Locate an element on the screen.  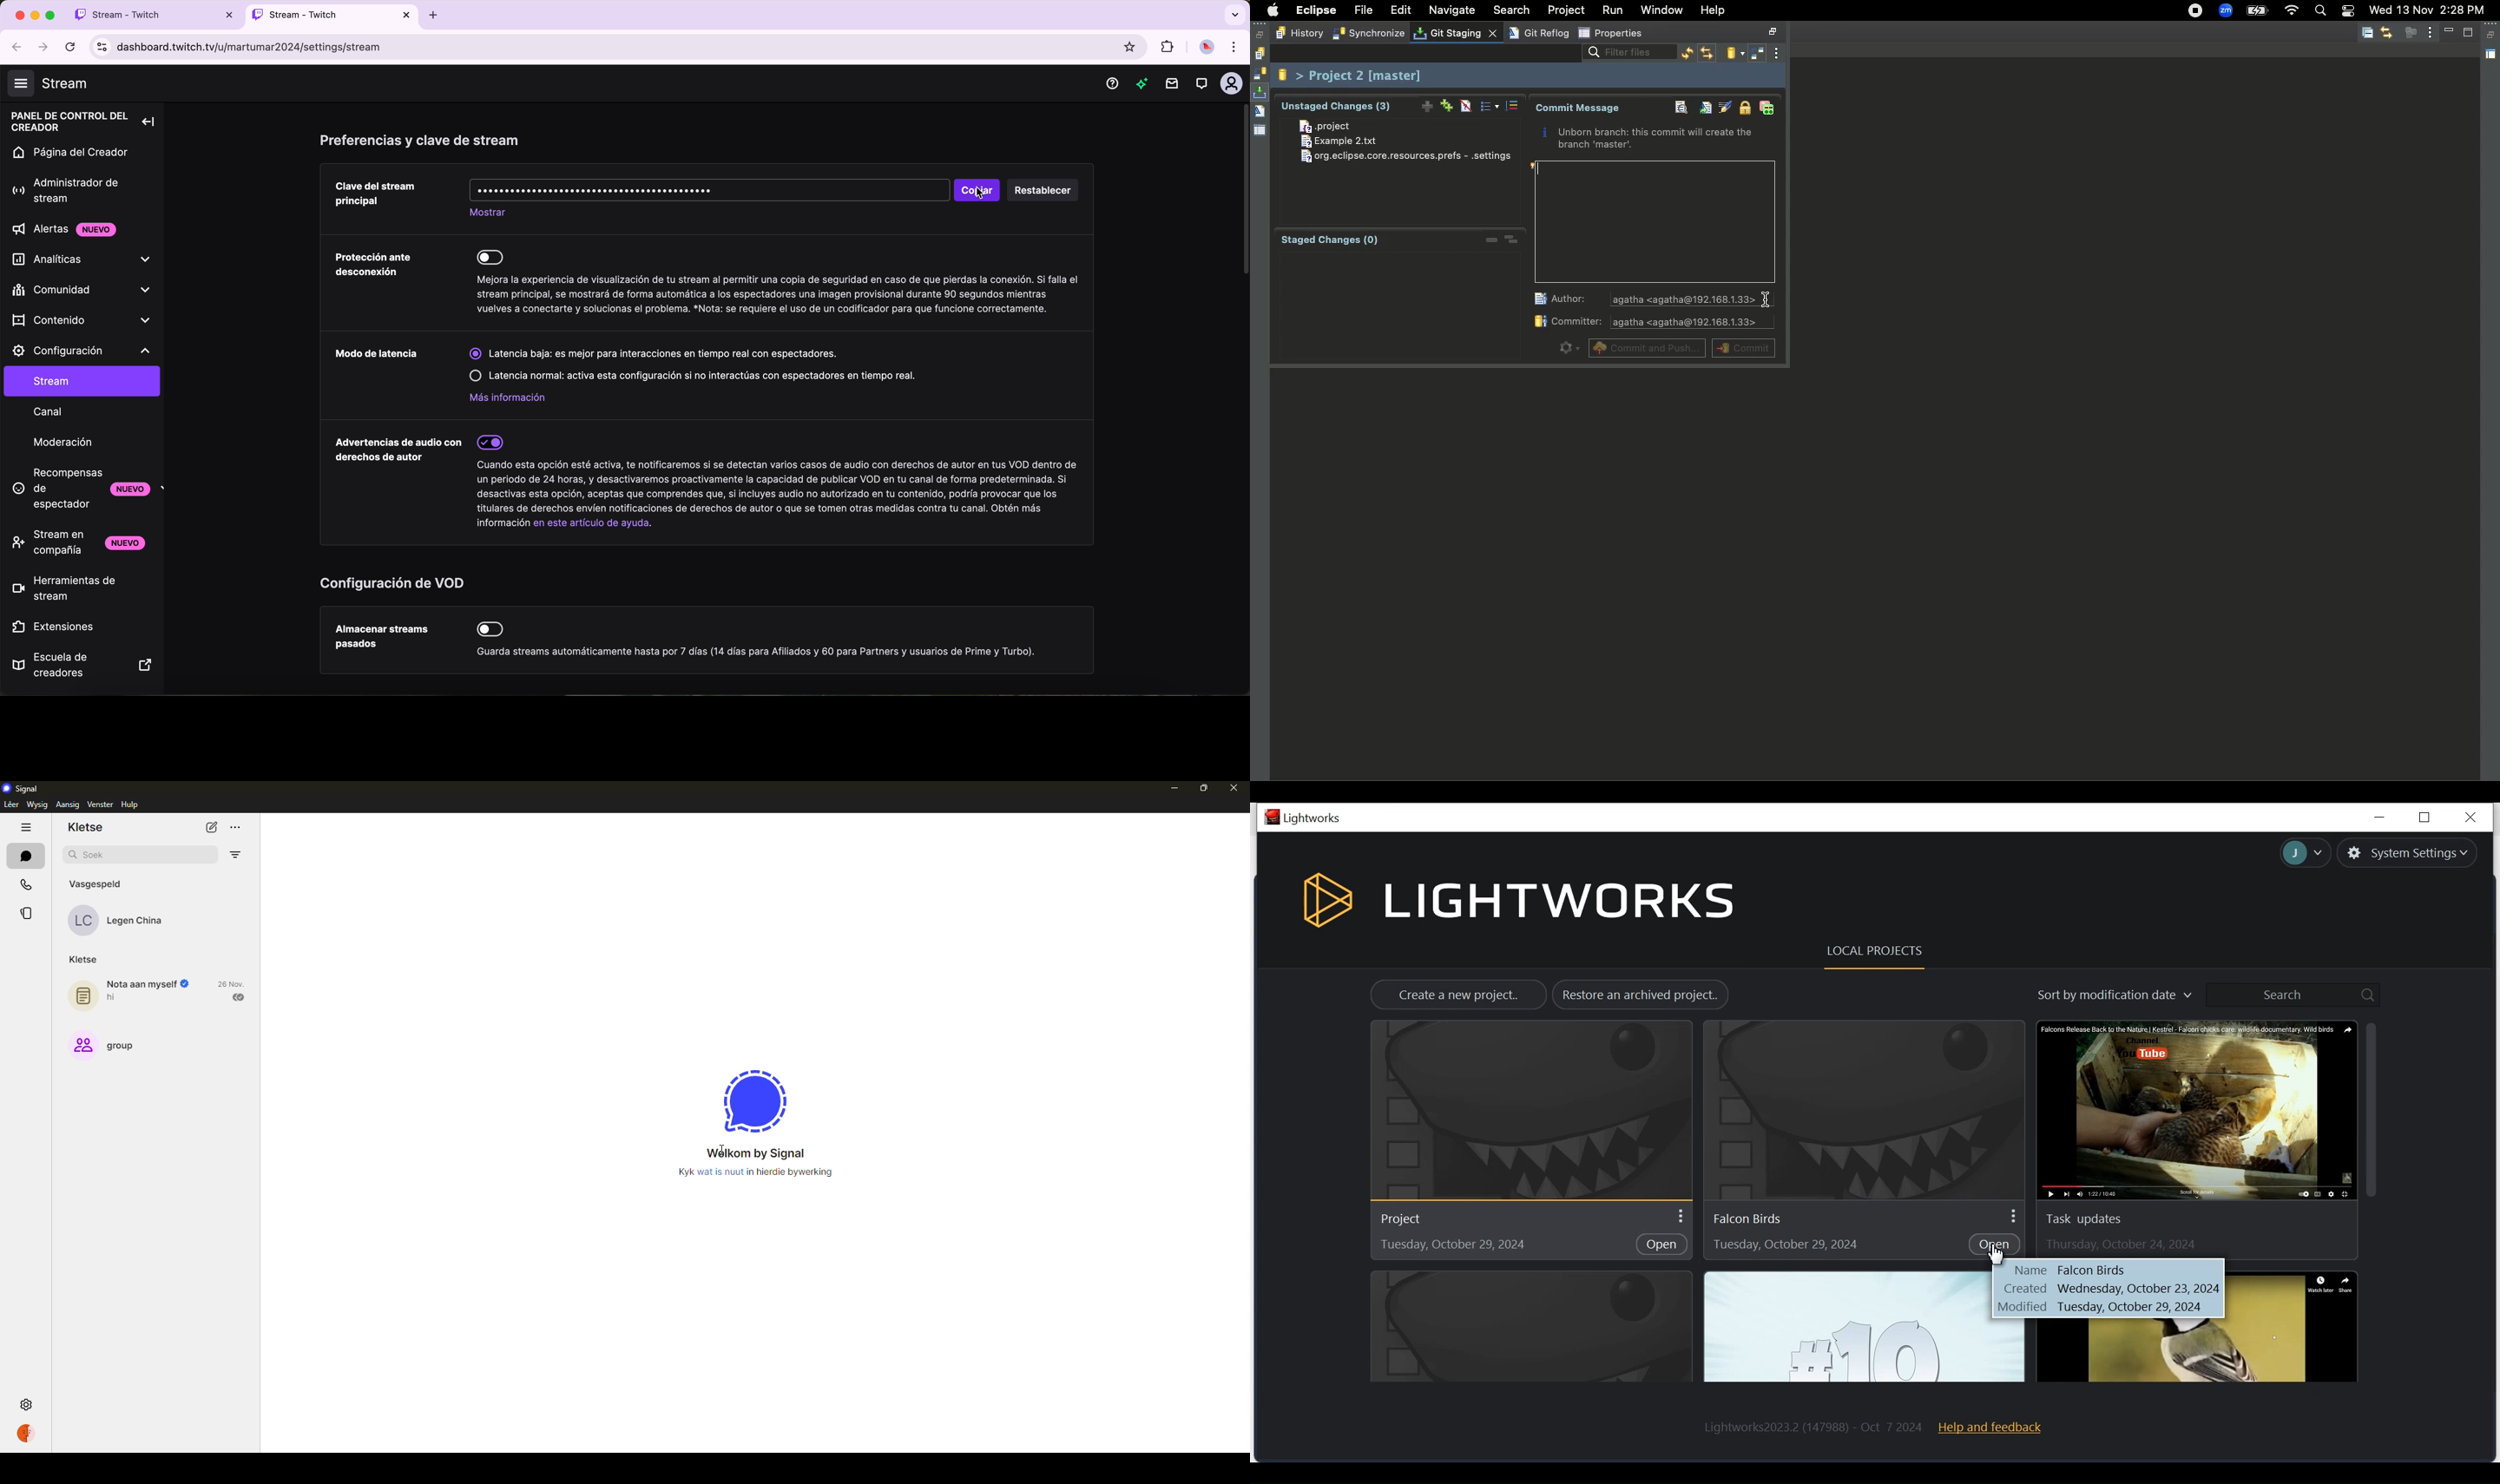
favorites is located at coordinates (1129, 47).